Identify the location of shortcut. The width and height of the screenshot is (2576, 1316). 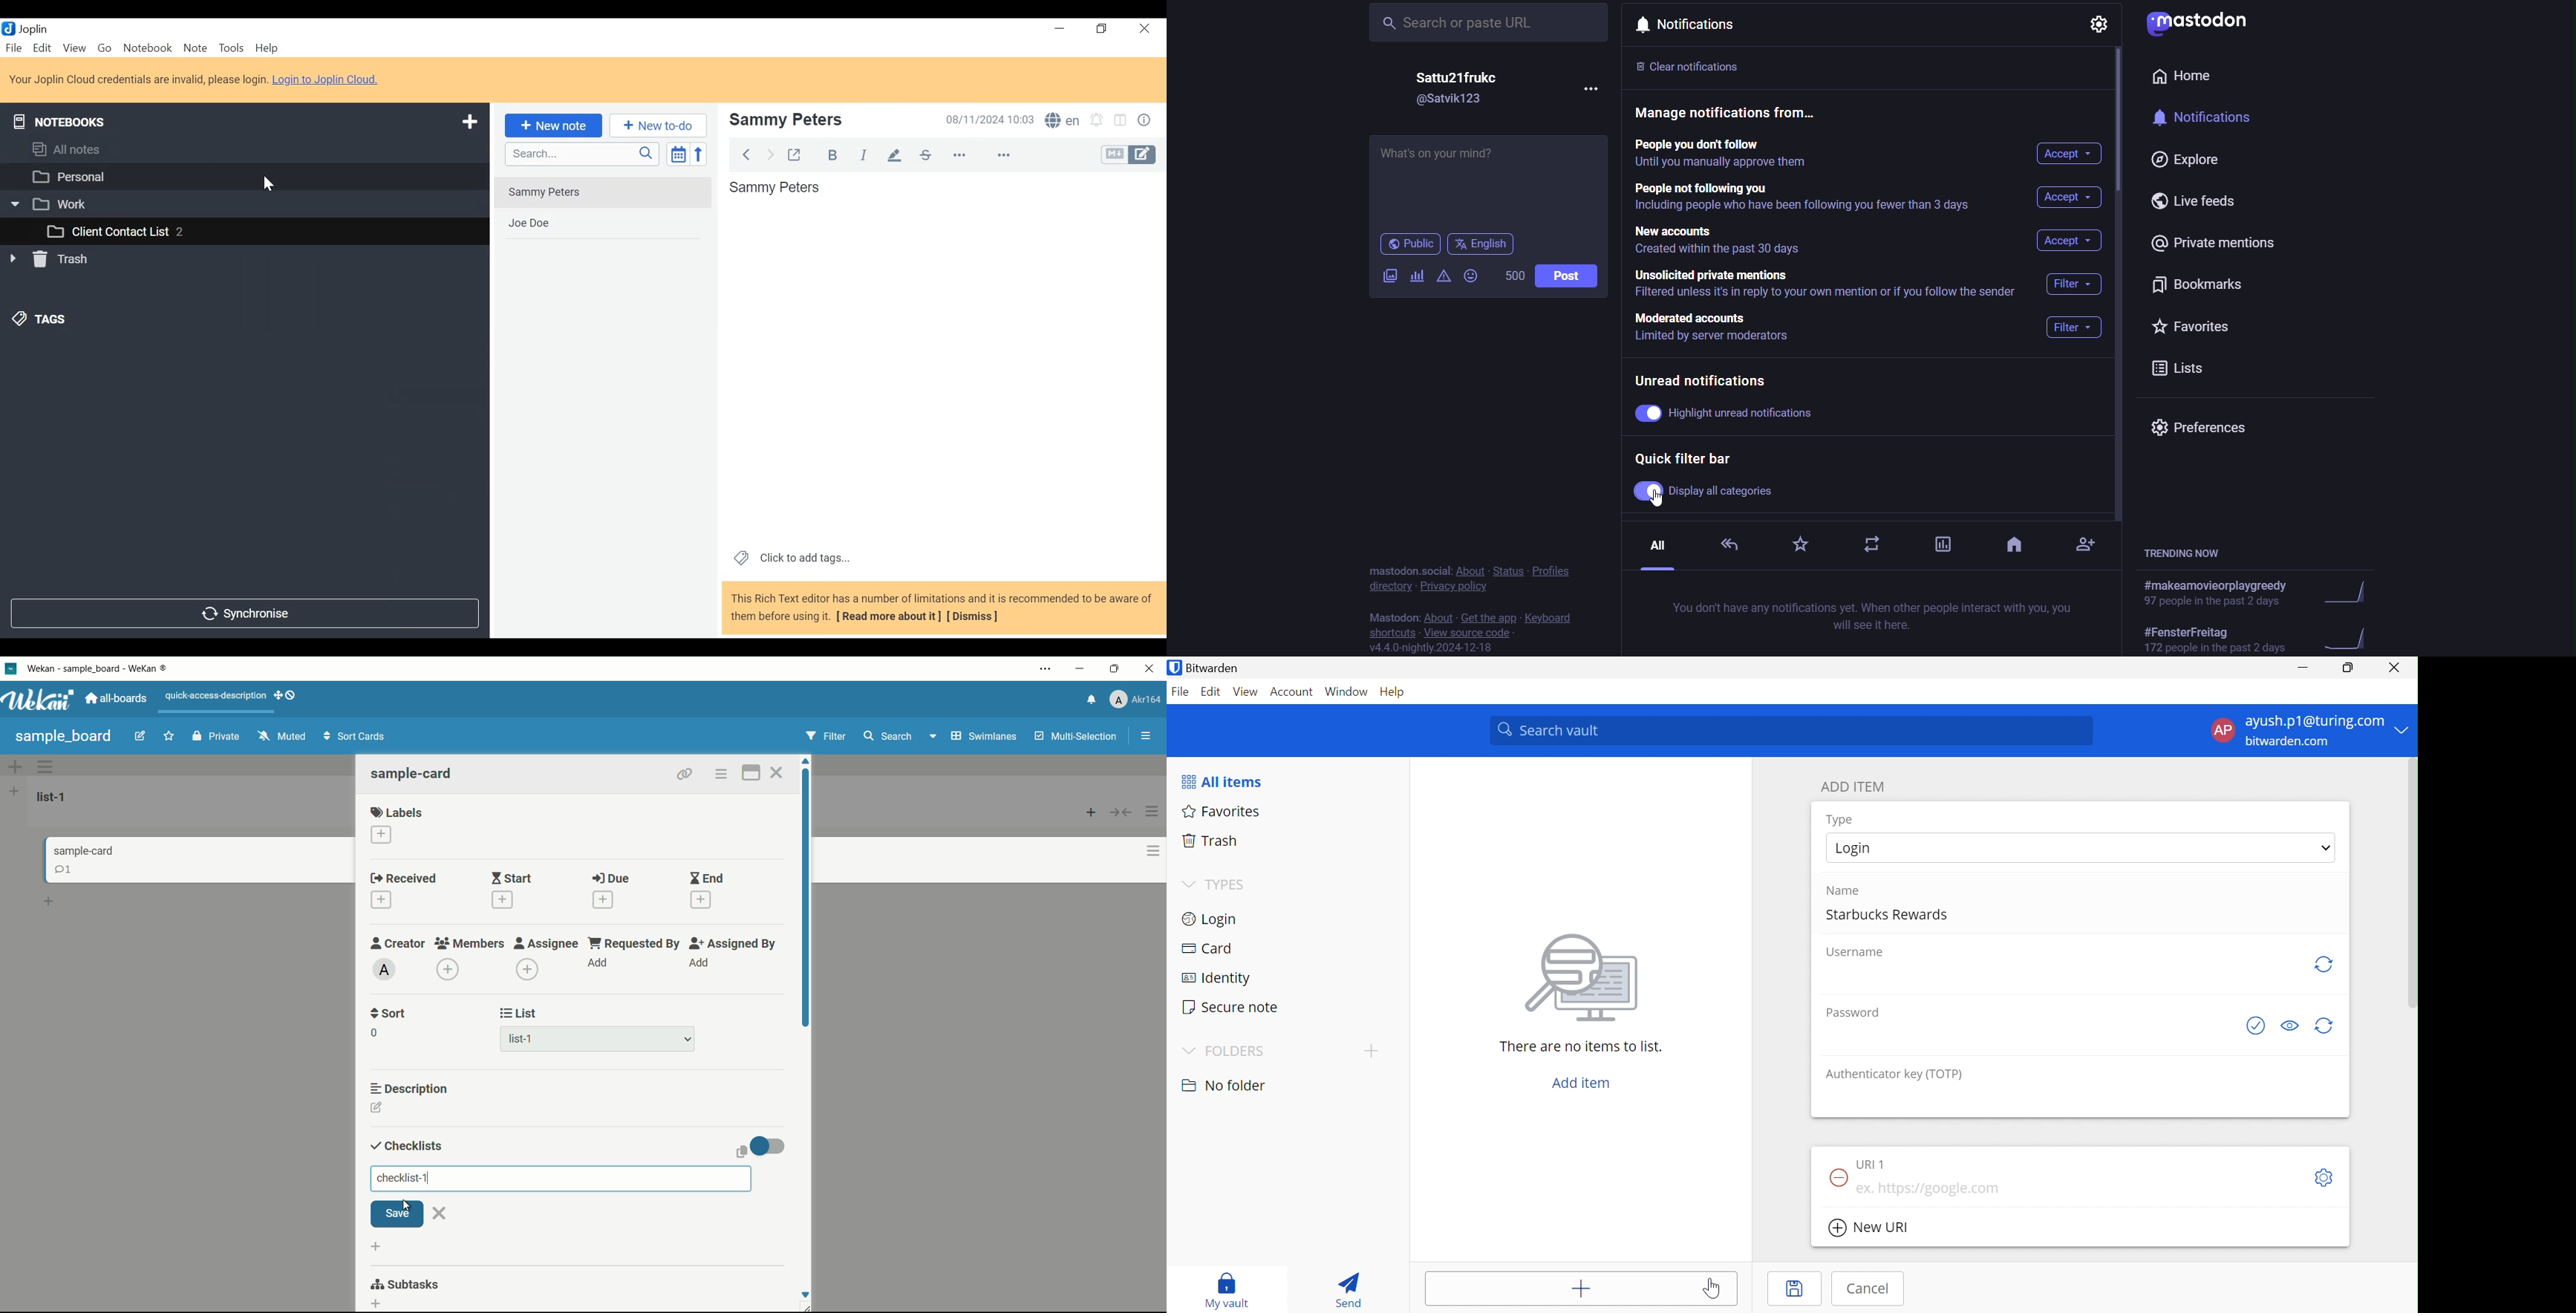
(1389, 632).